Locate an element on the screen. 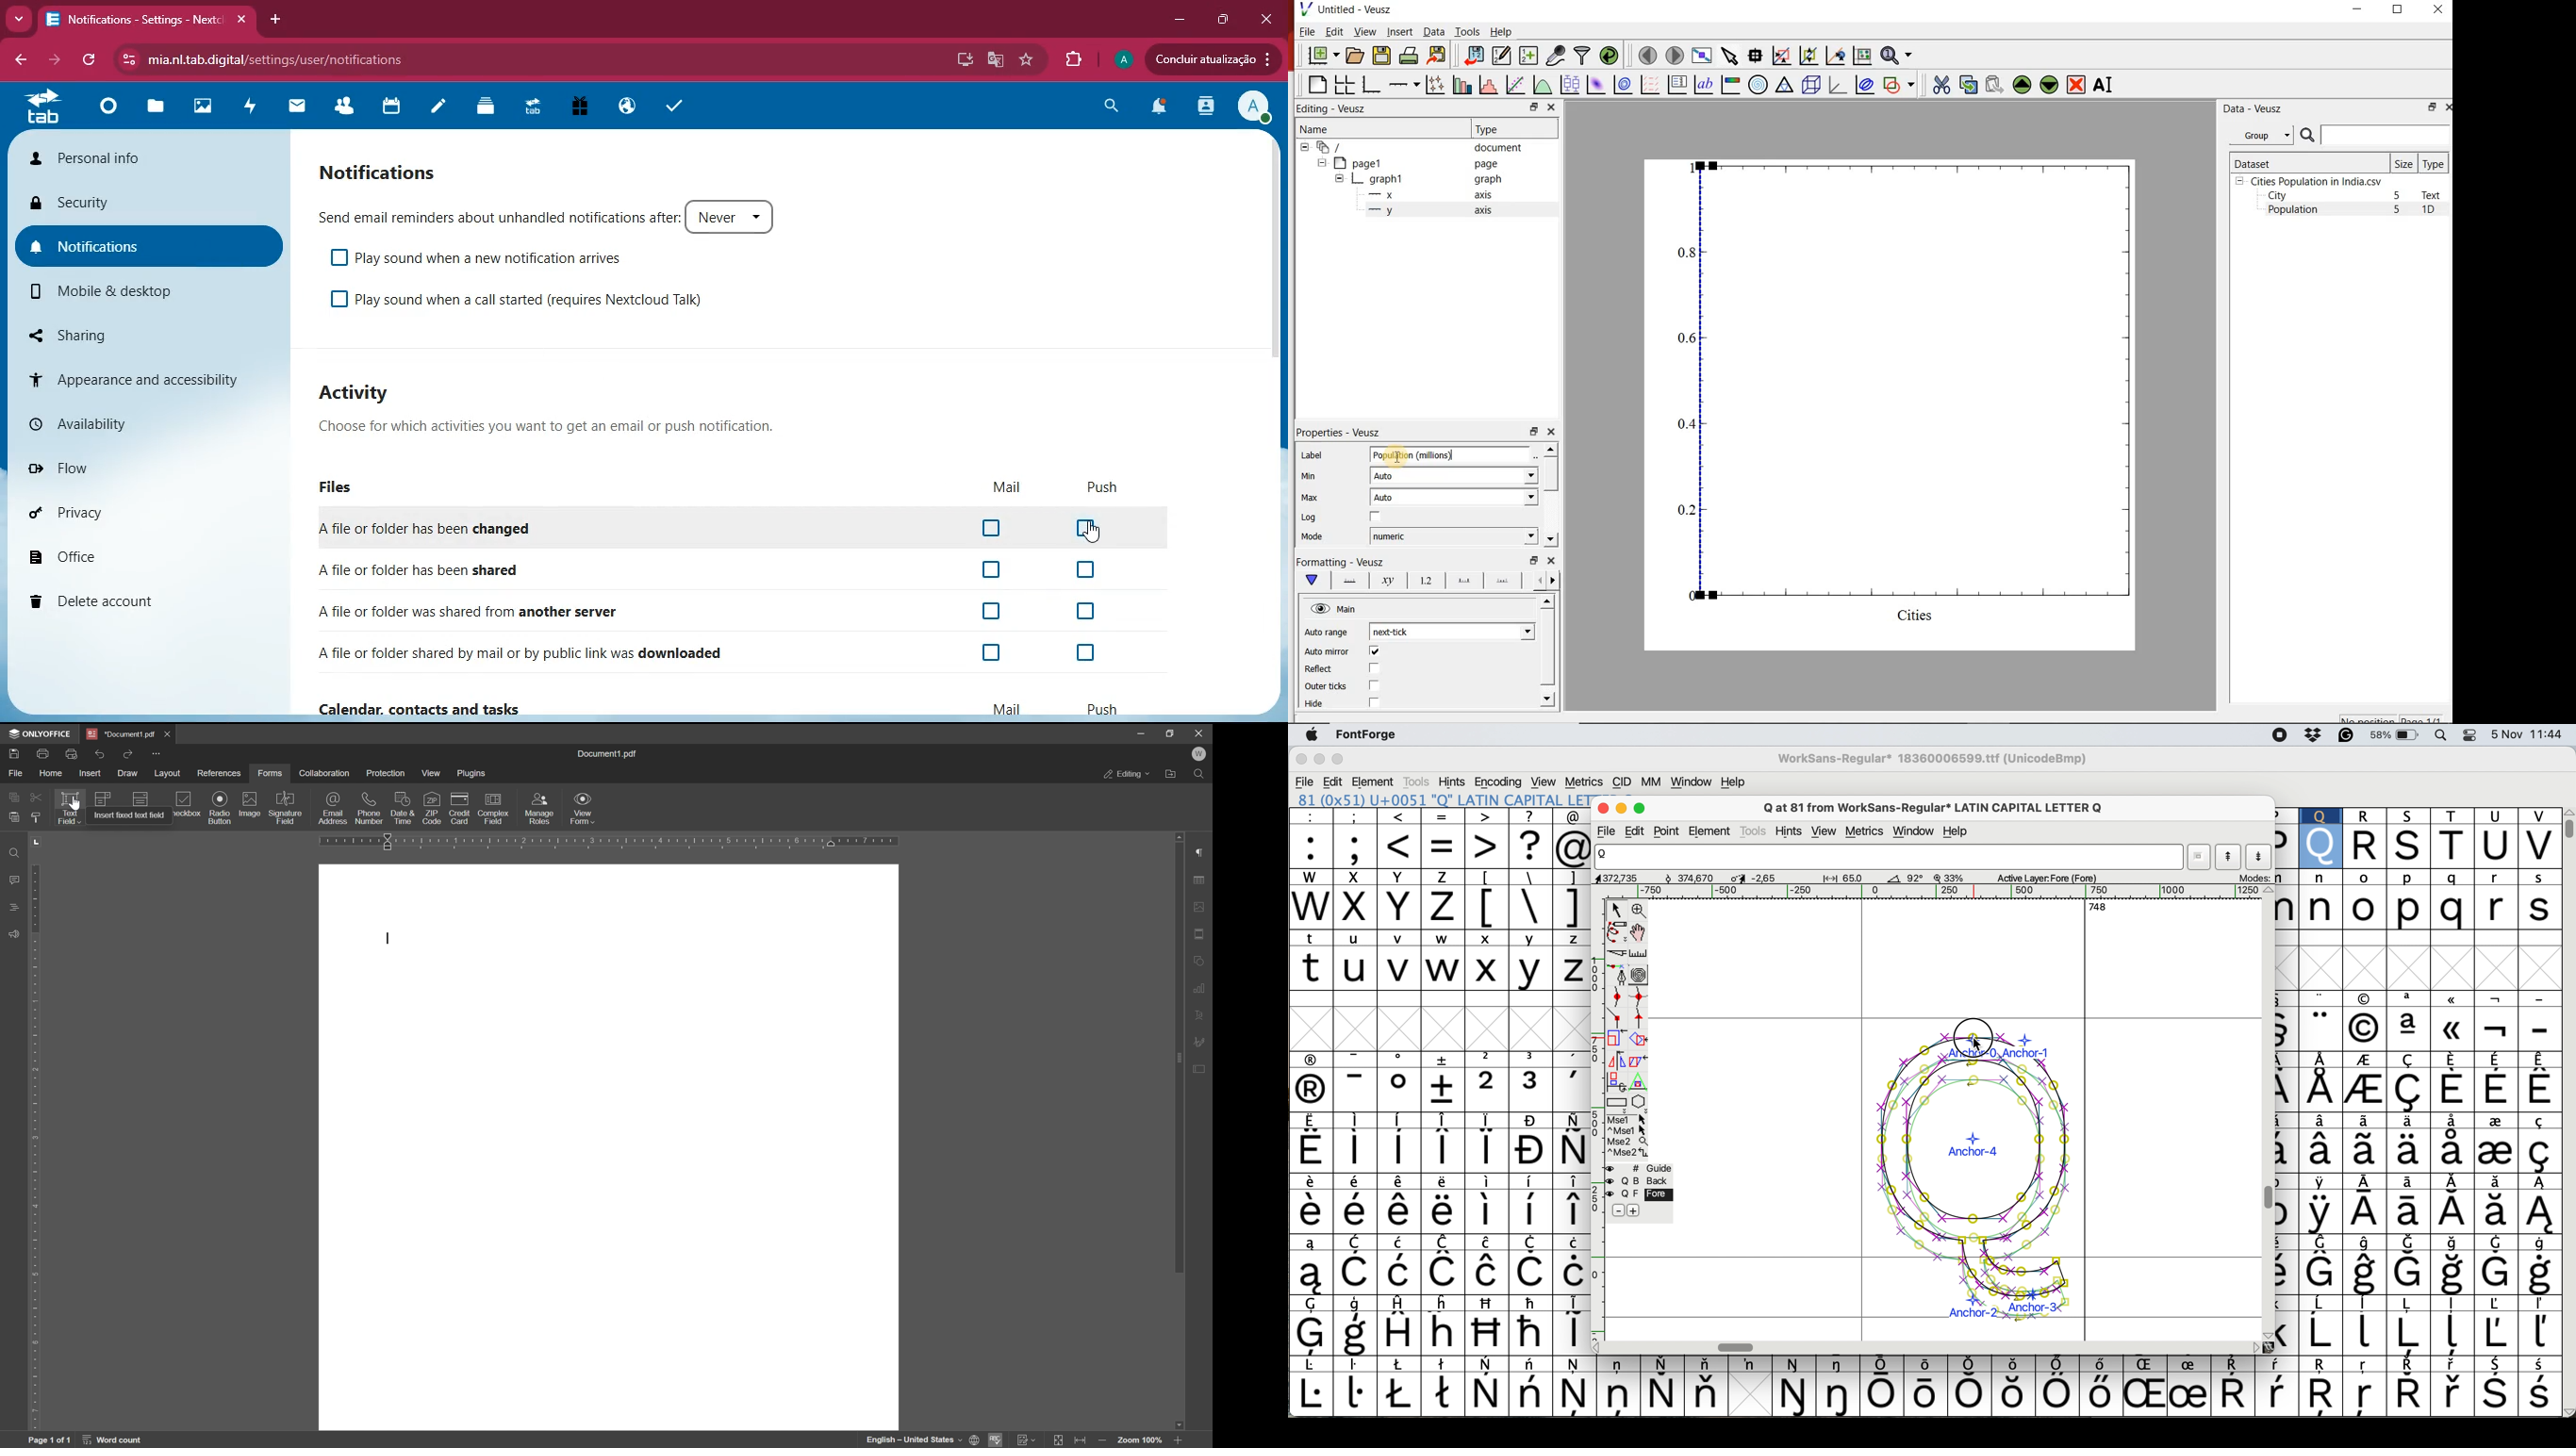 The height and width of the screenshot is (1456, 2576). check/uncheck is located at coordinates (1373, 705).